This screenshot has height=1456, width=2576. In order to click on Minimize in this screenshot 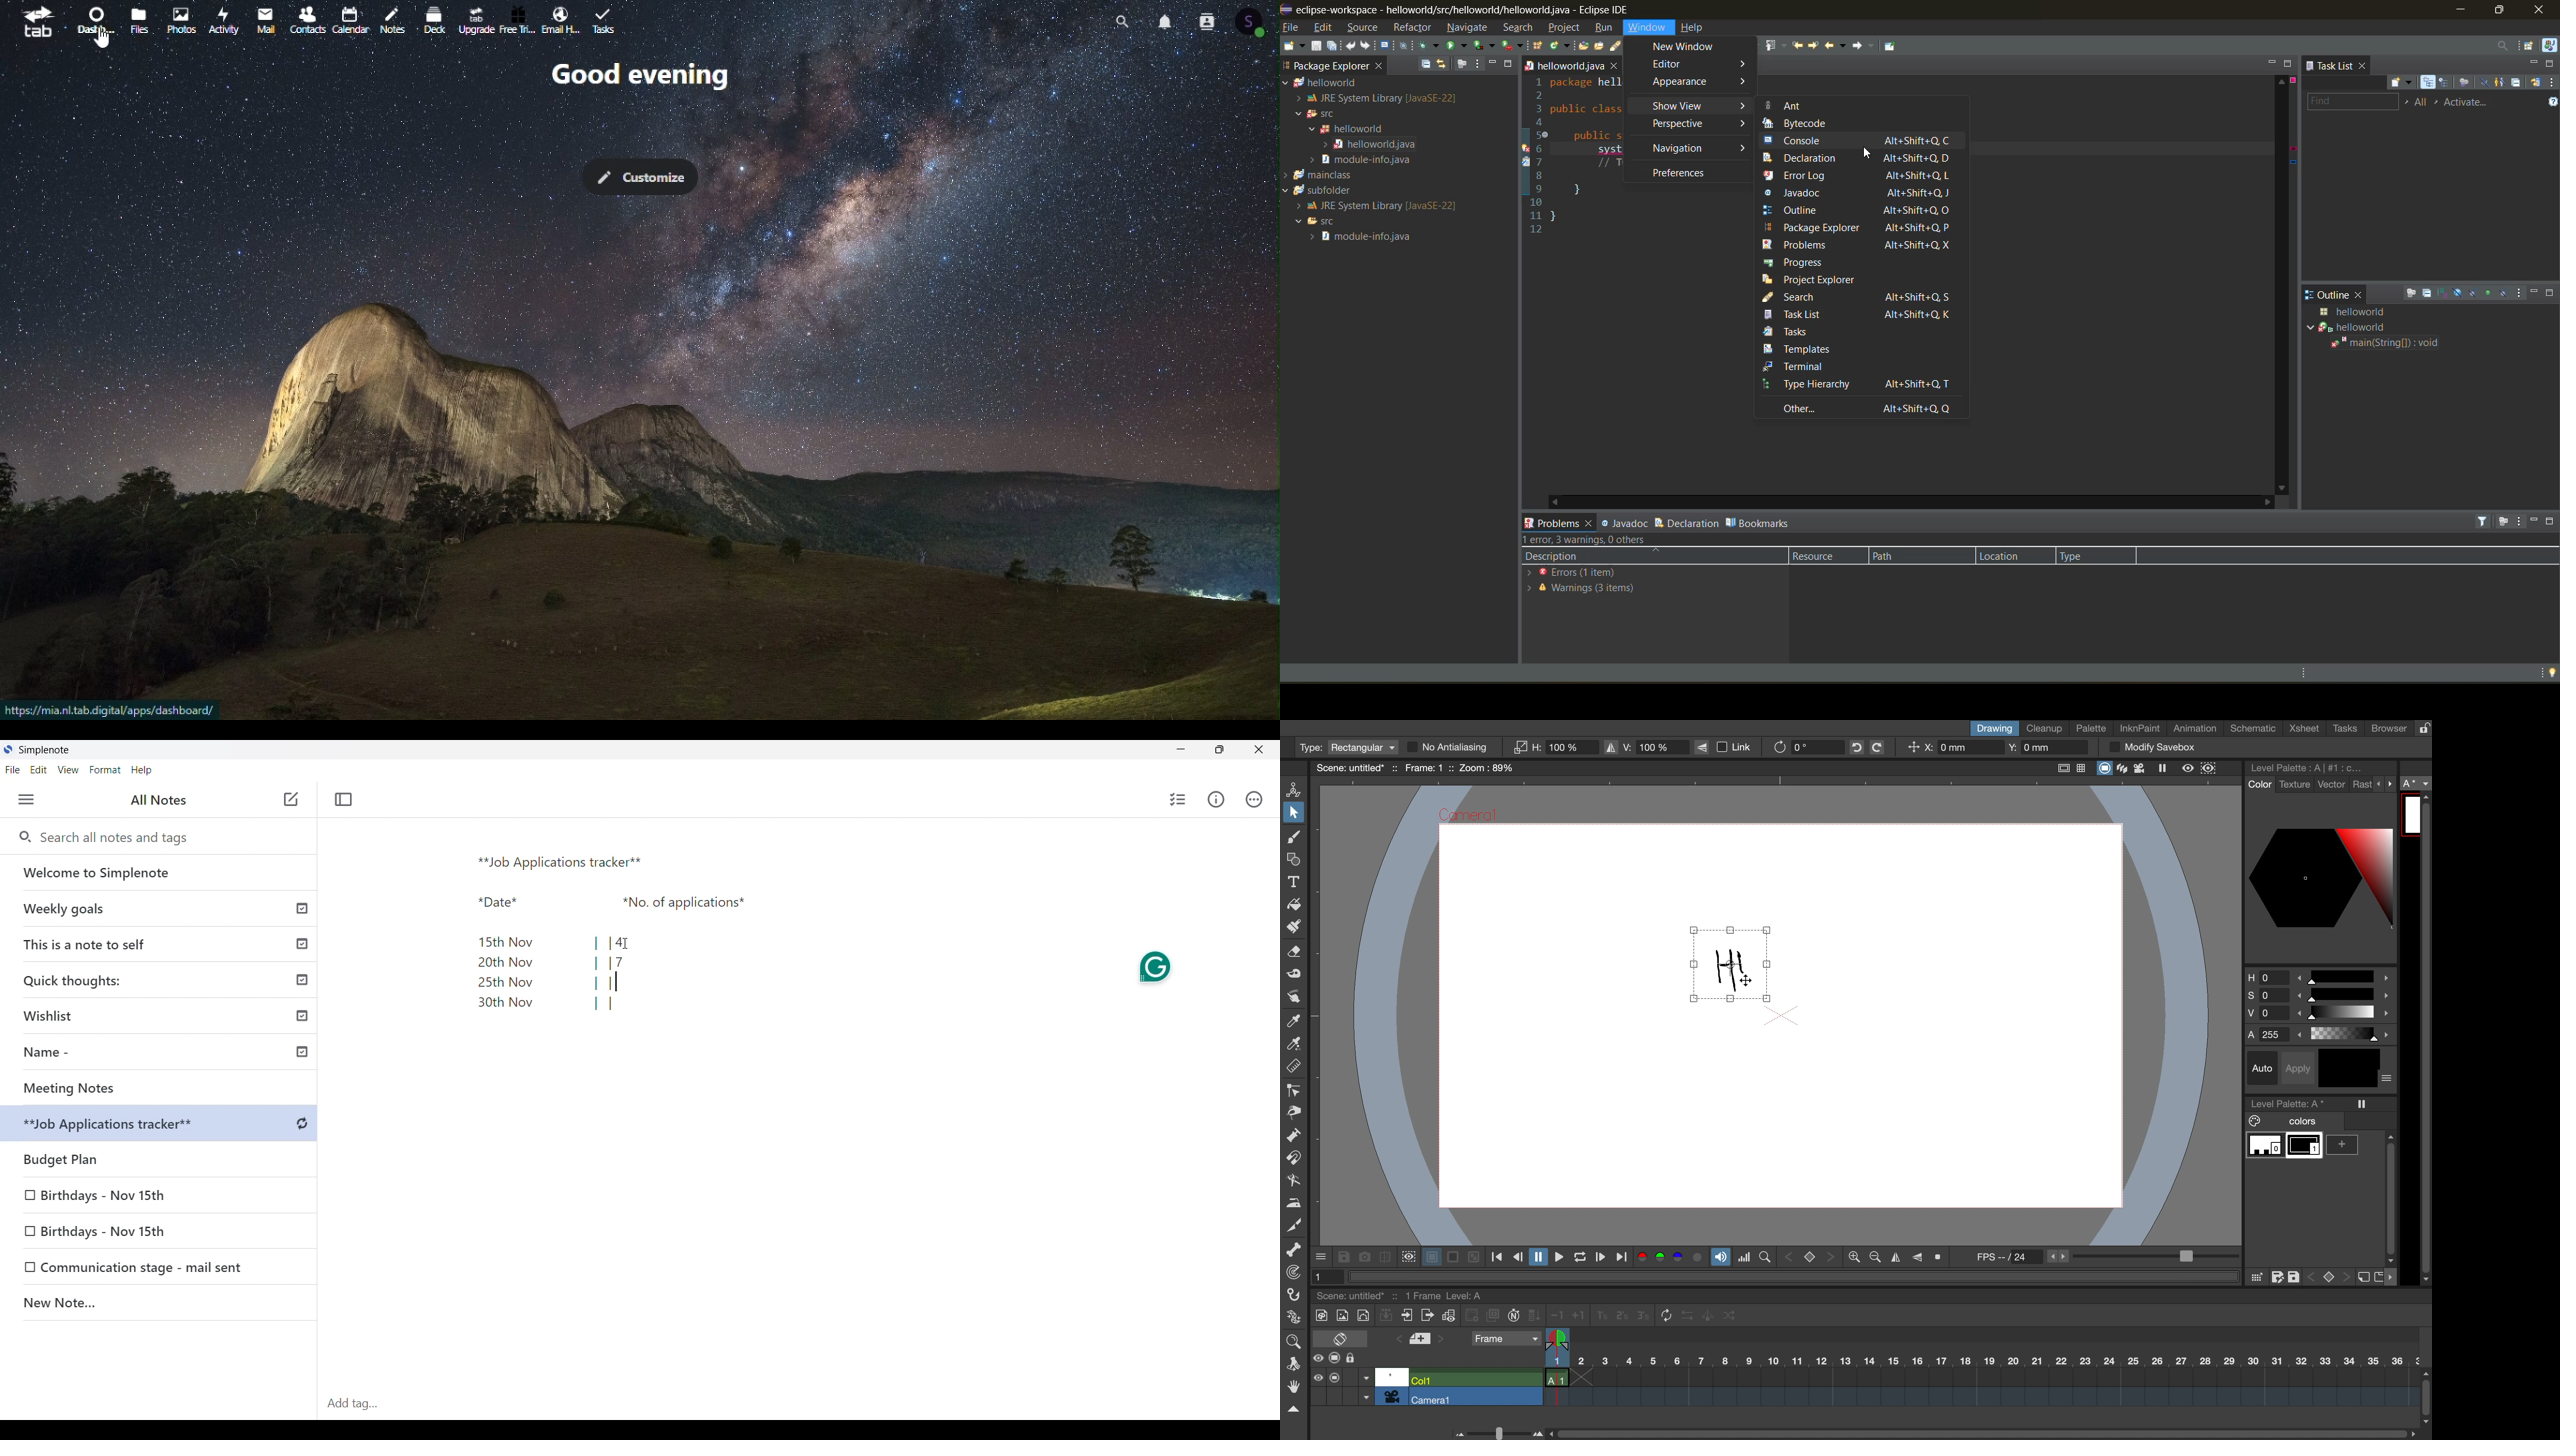, I will do `click(1181, 749)`.